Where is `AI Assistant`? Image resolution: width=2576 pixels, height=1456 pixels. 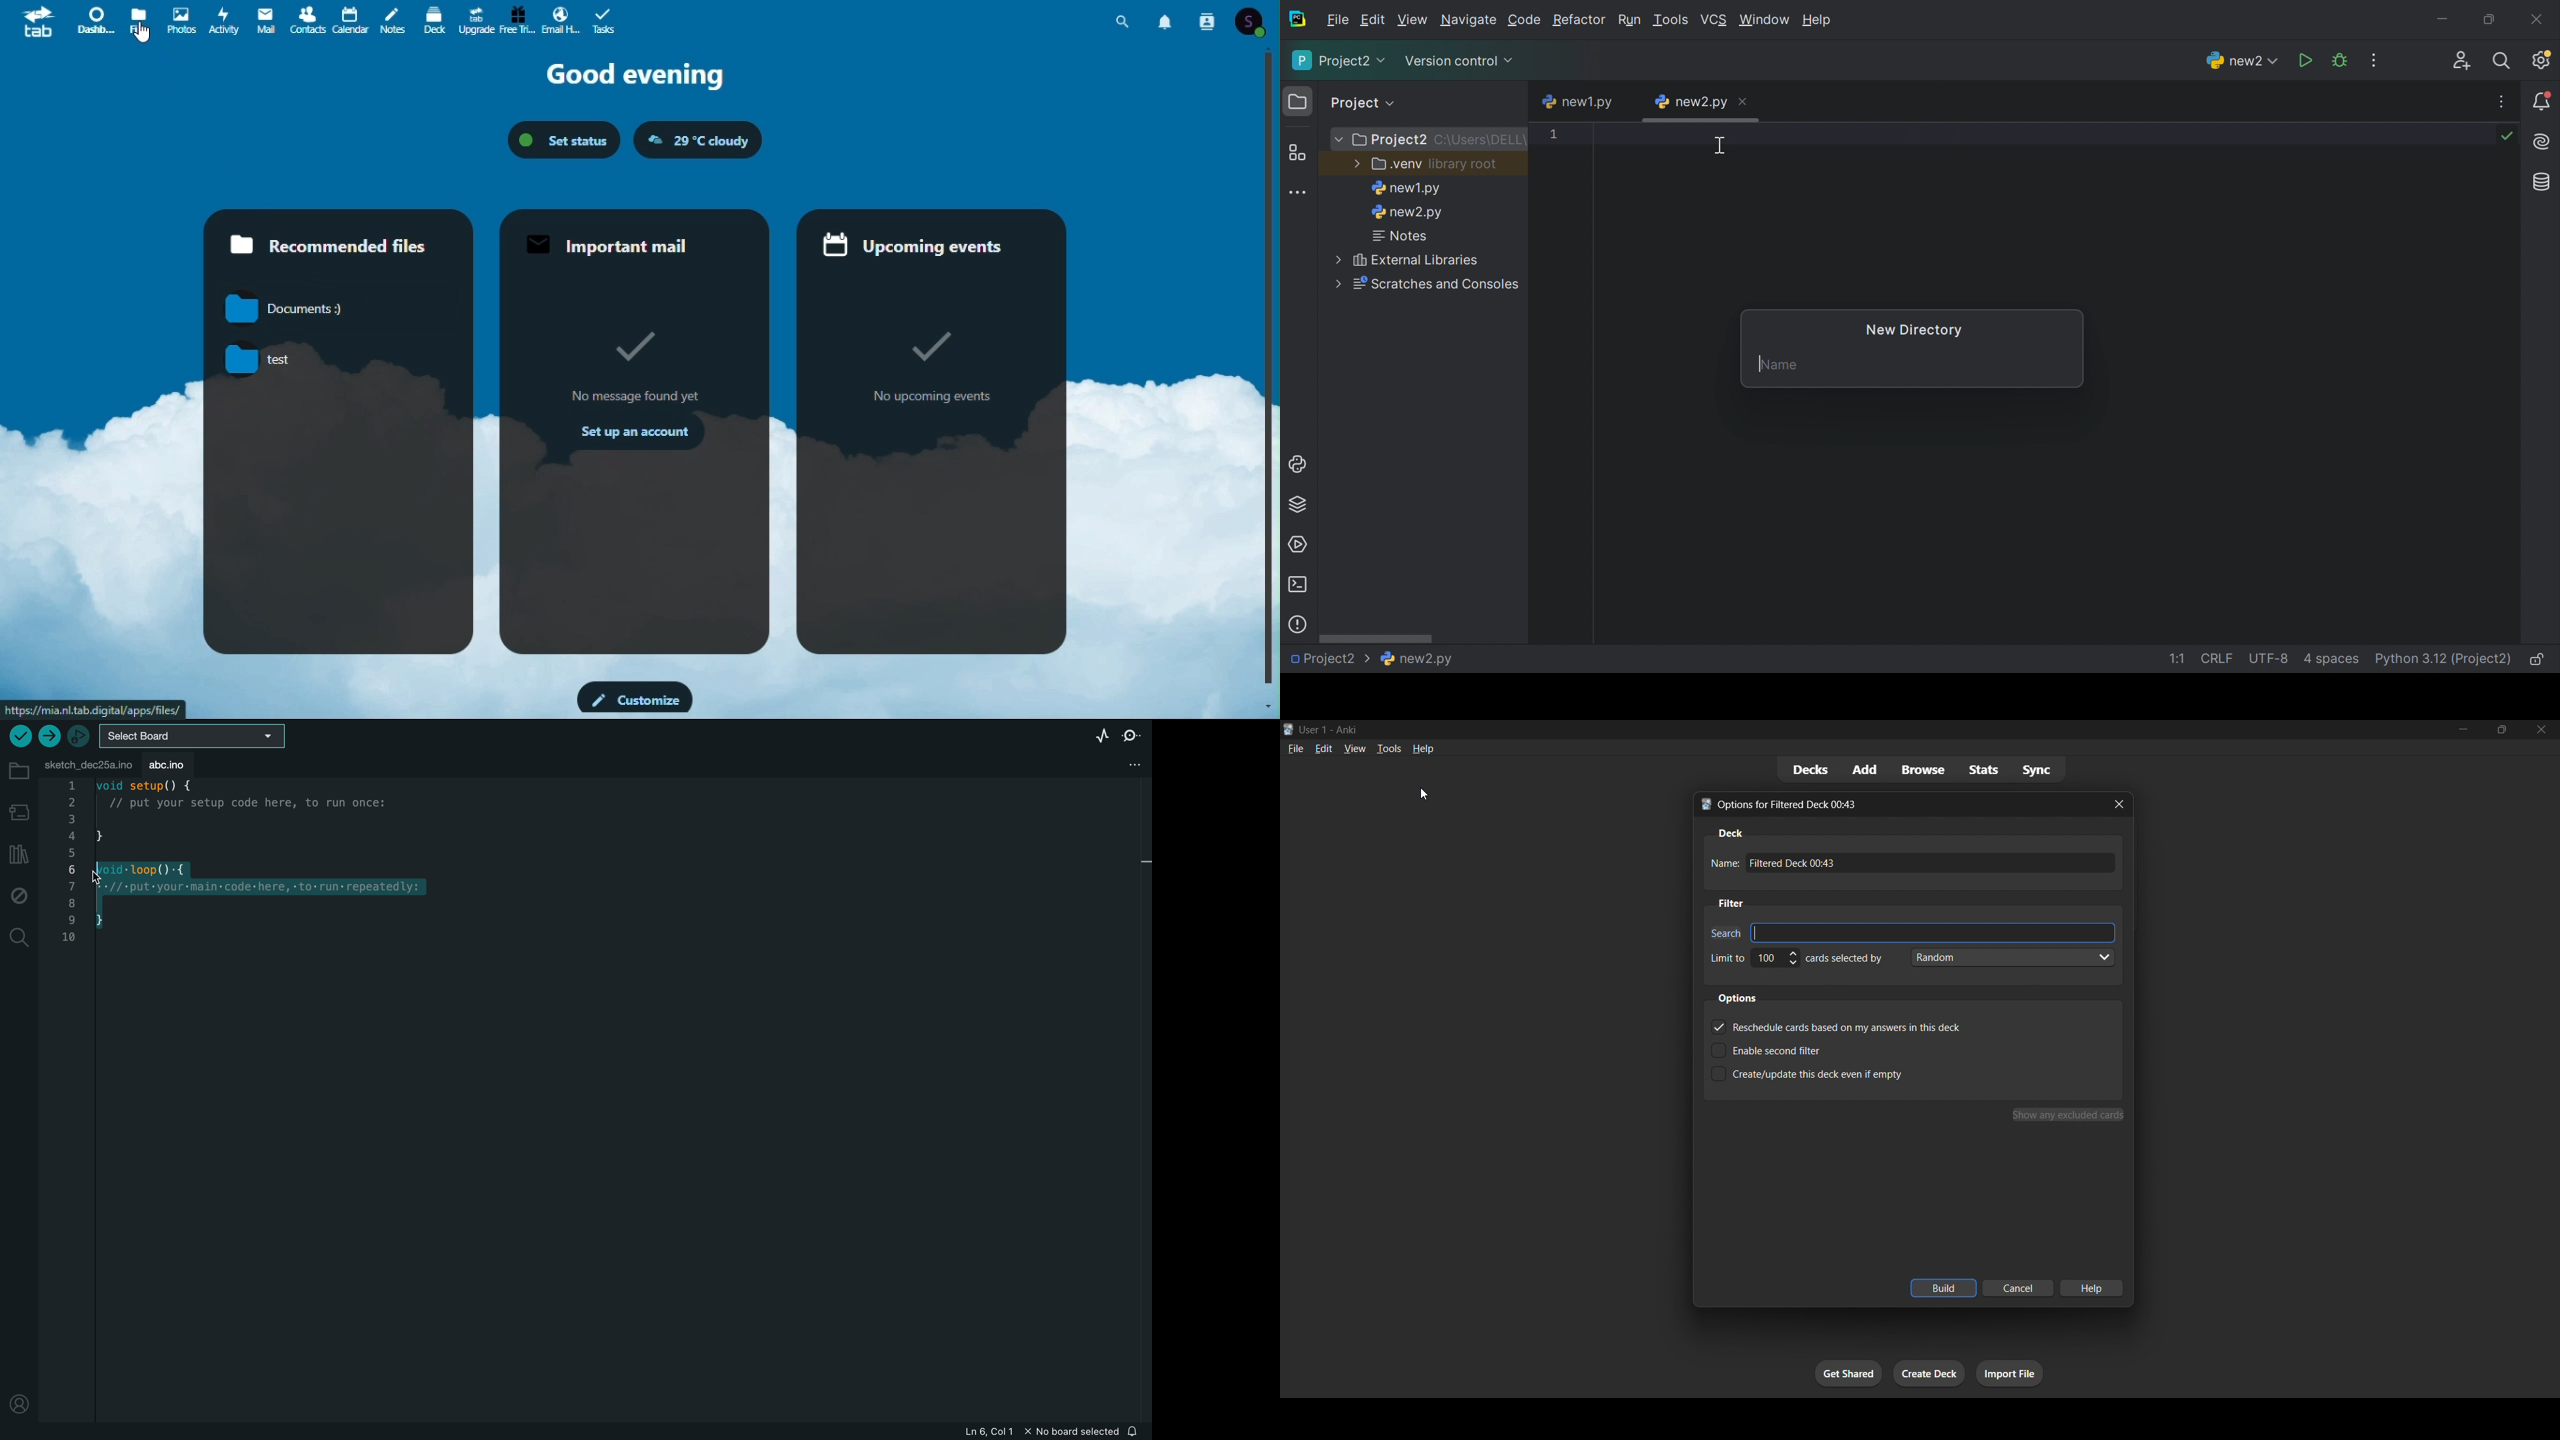
AI Assistant is located at coordinates (2543, 142).